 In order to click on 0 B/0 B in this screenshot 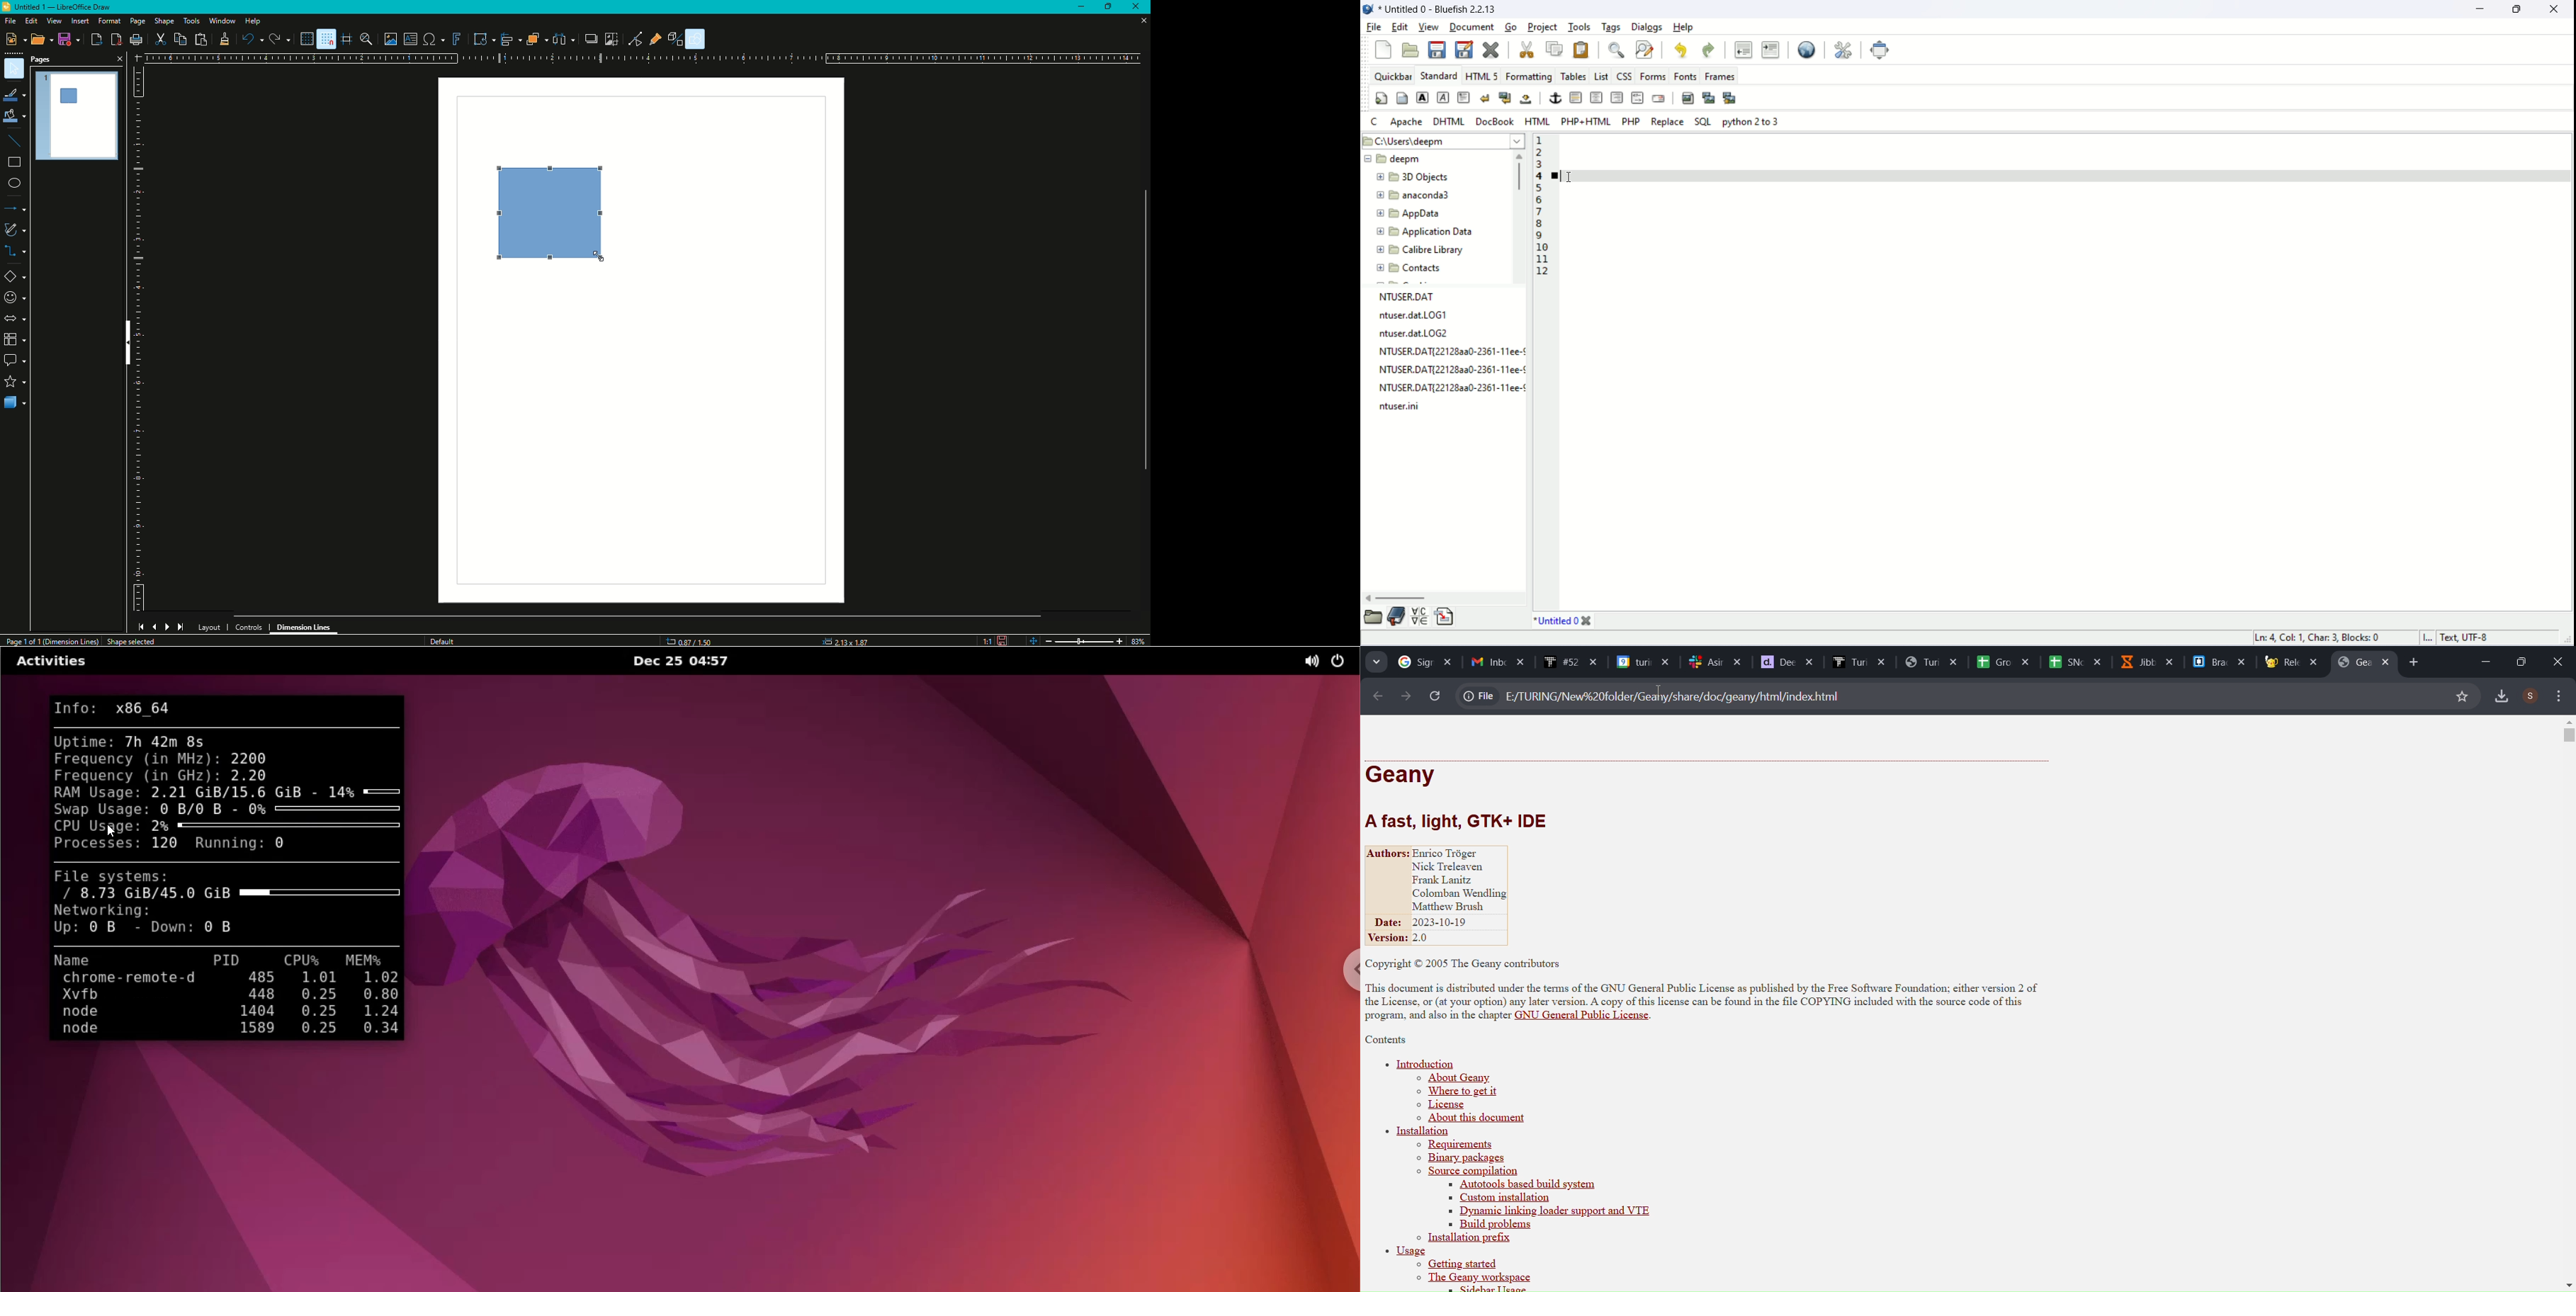, I will do `click(198, 809)`.